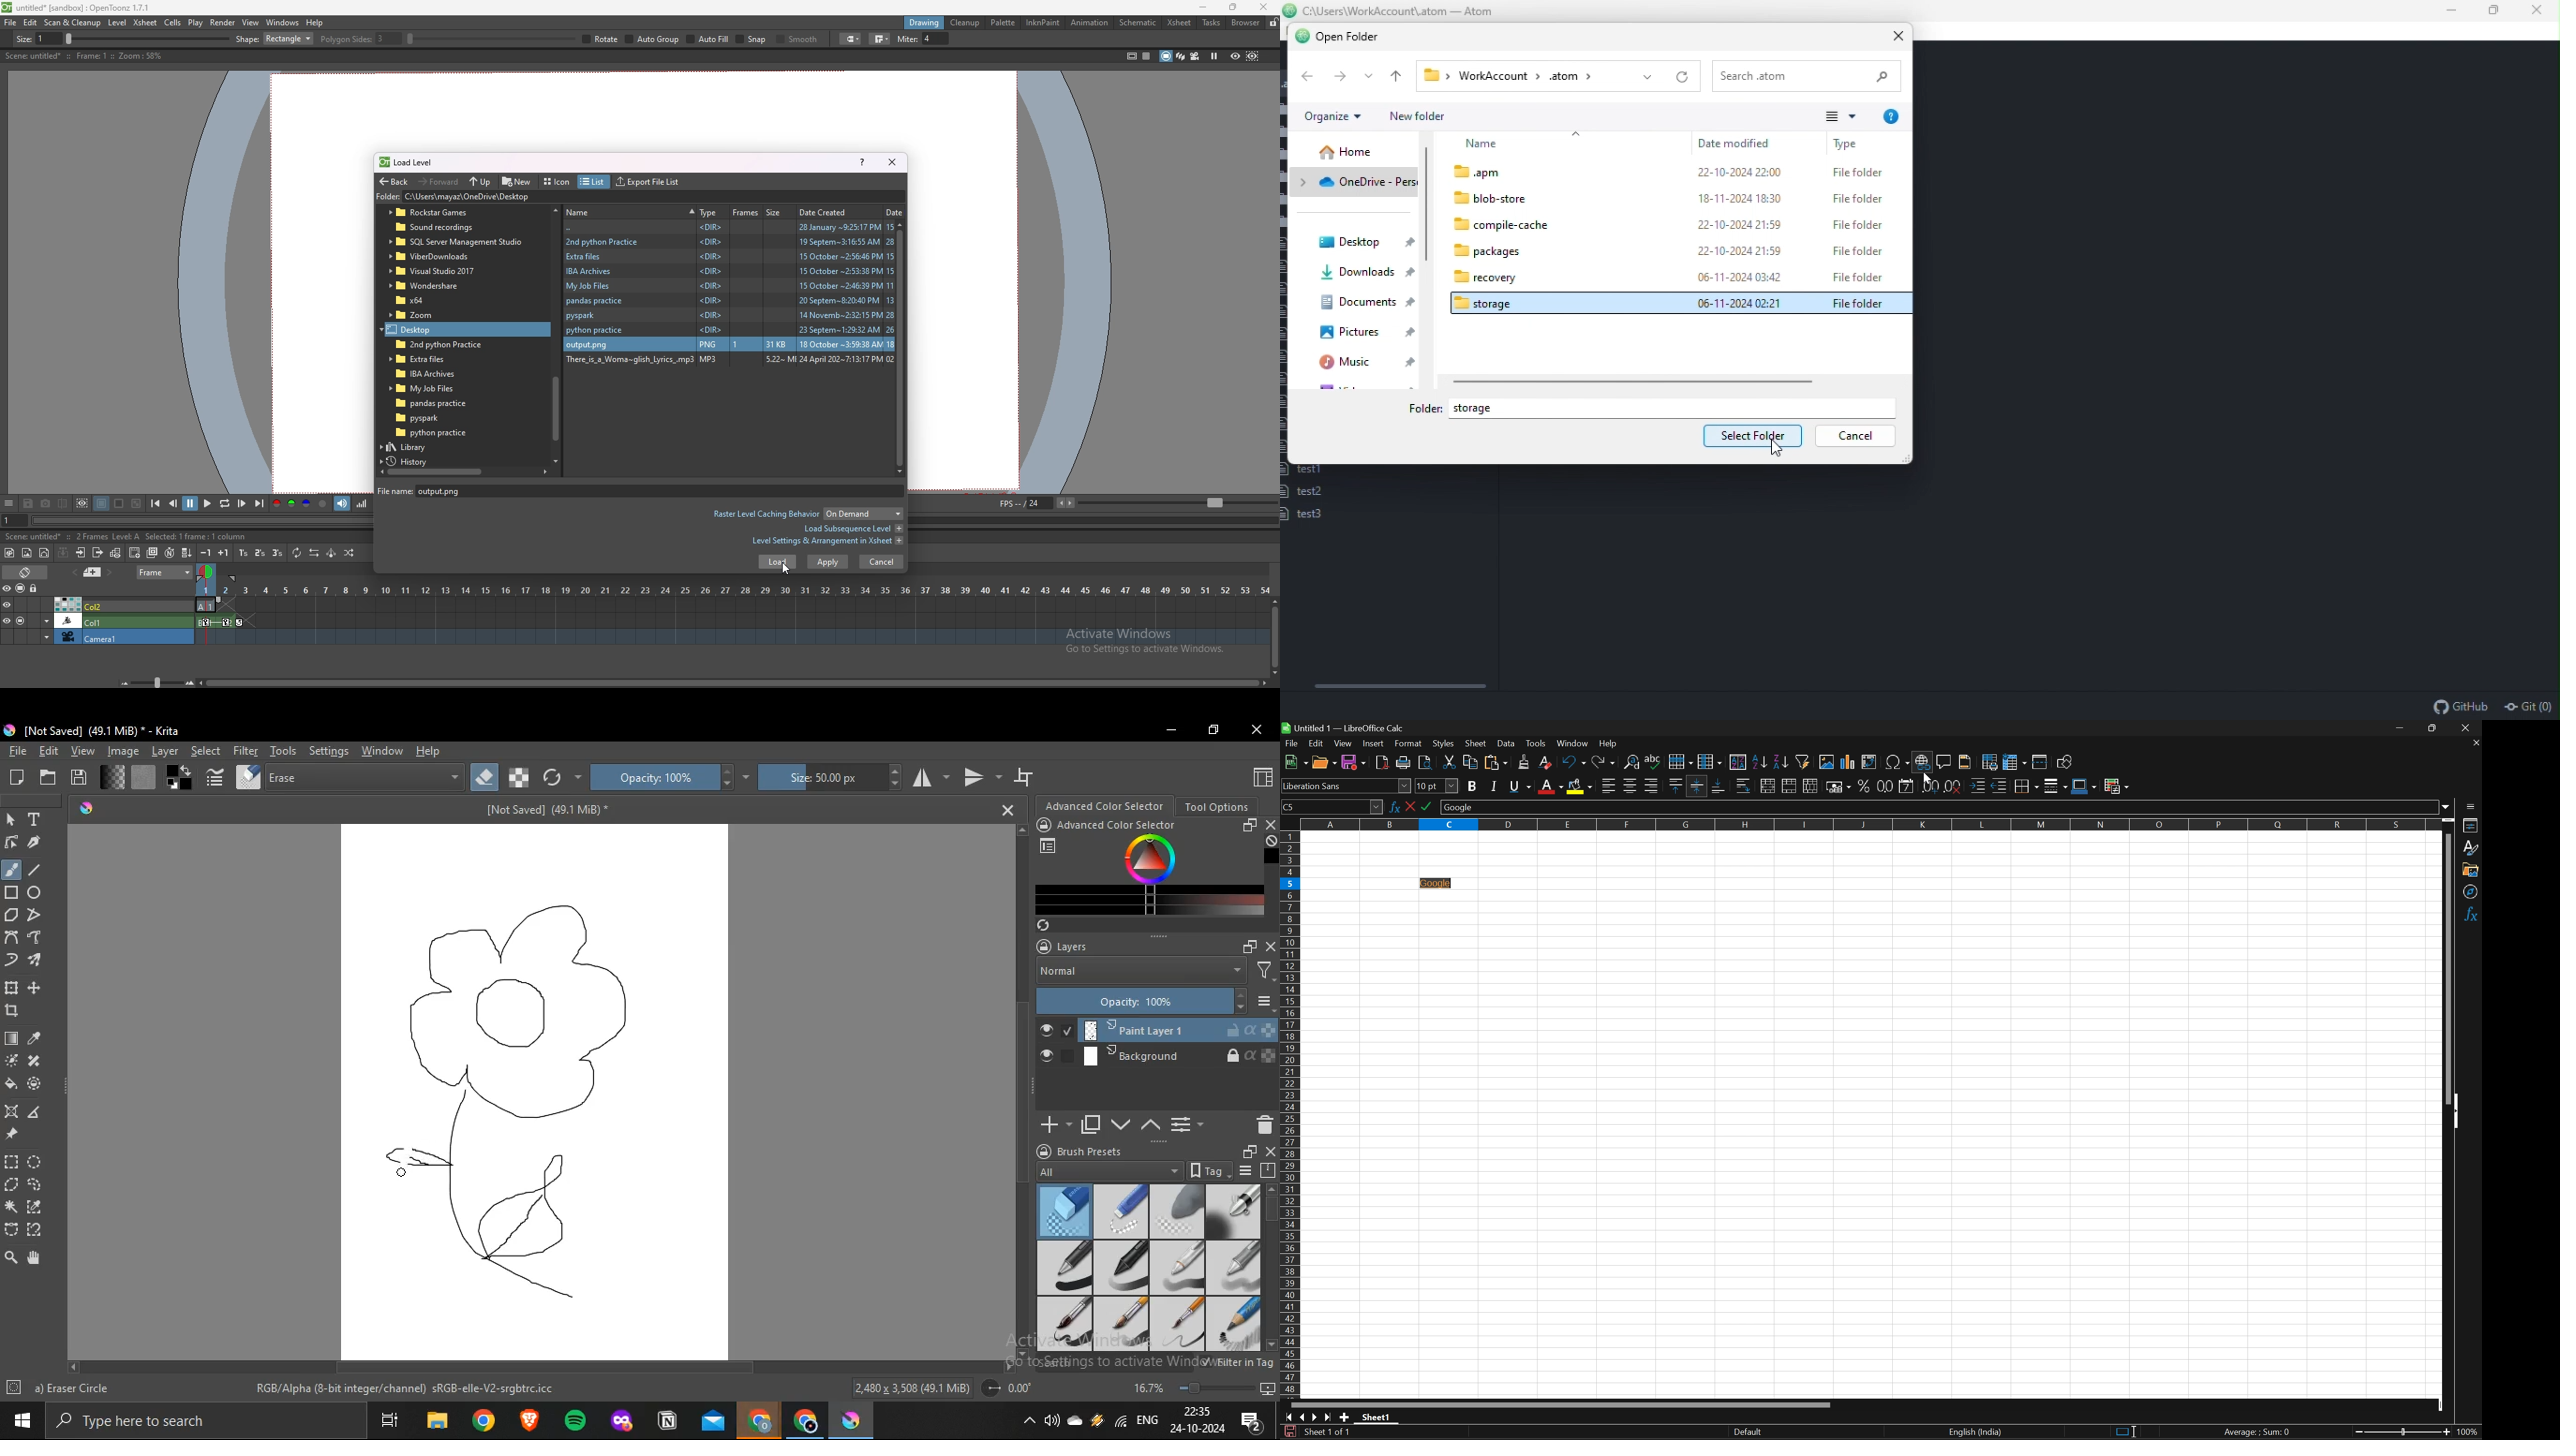 Image resolution: width=2576 pixels, height=1456 pixels. What do you see at coordinates (1012, 1388) in the screenshot?
I see `Radius` at bounding box center [1012, 1388].